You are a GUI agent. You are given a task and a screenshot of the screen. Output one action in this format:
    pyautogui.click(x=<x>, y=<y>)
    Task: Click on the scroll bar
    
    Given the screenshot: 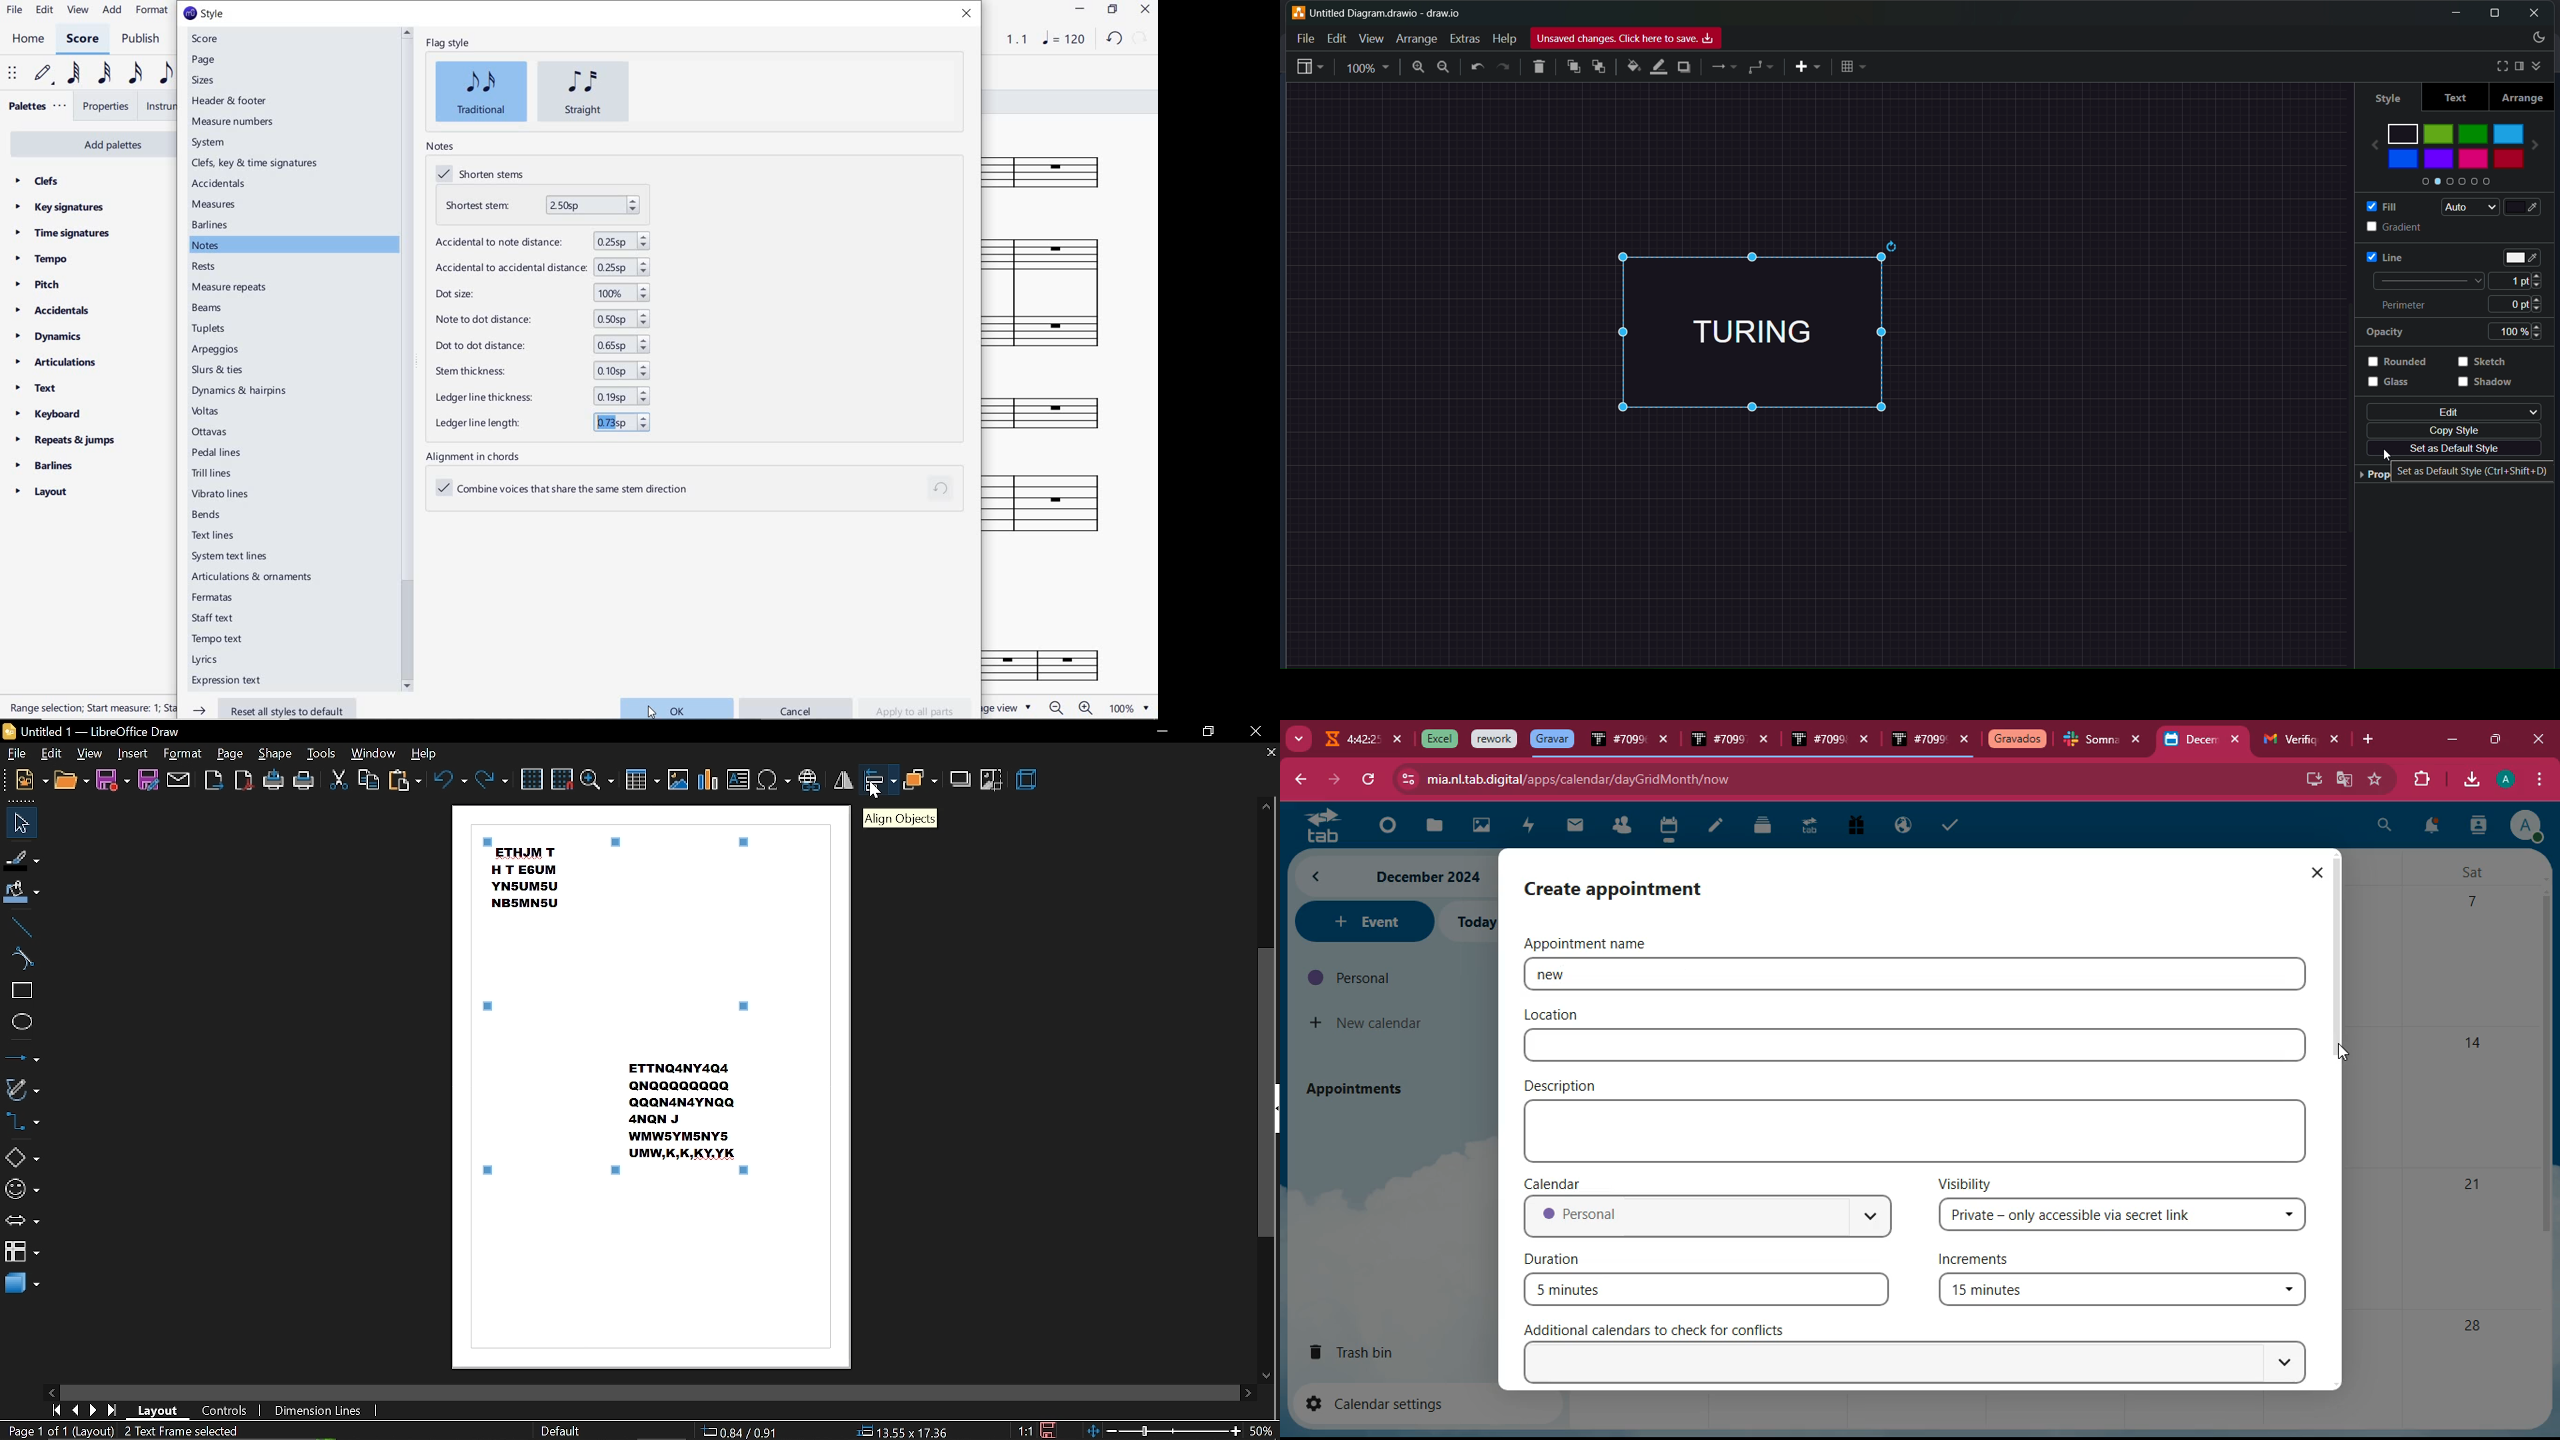 What is the action you would take?
    pyautogui.click(x=2338, y=945)
    